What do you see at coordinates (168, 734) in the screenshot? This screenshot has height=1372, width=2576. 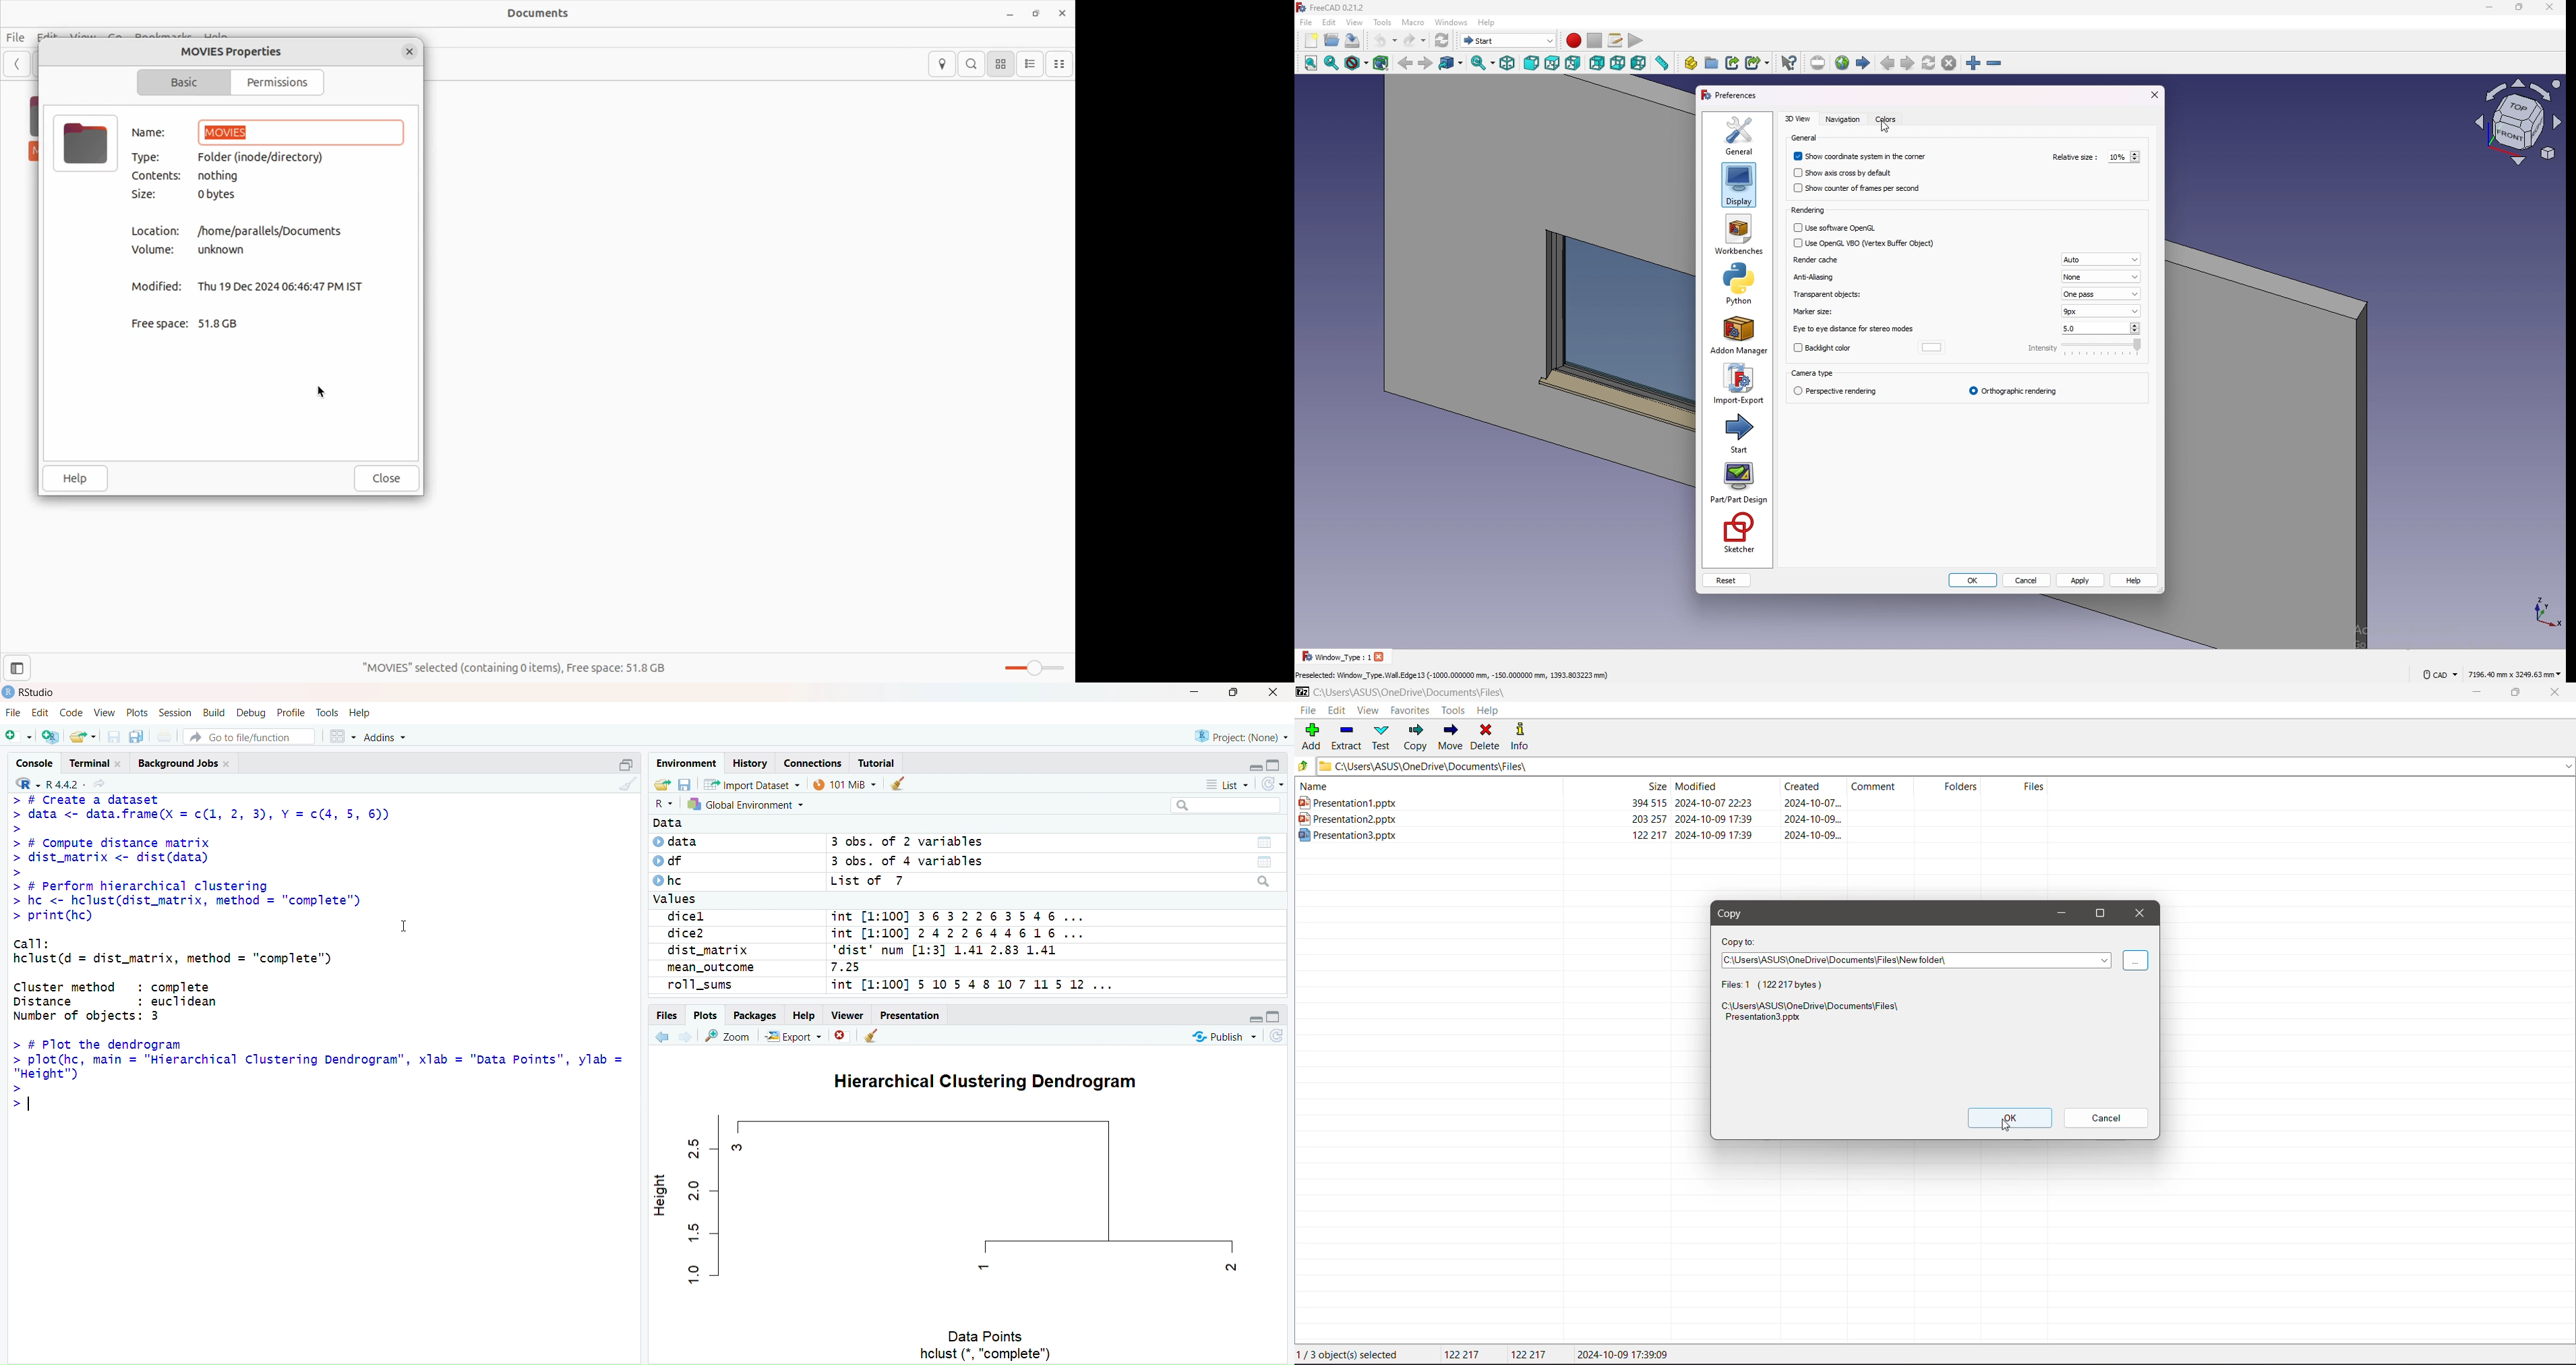 I see `Save all open documents (Ctrl + Alt + S)` at bounding box center [168, 734].